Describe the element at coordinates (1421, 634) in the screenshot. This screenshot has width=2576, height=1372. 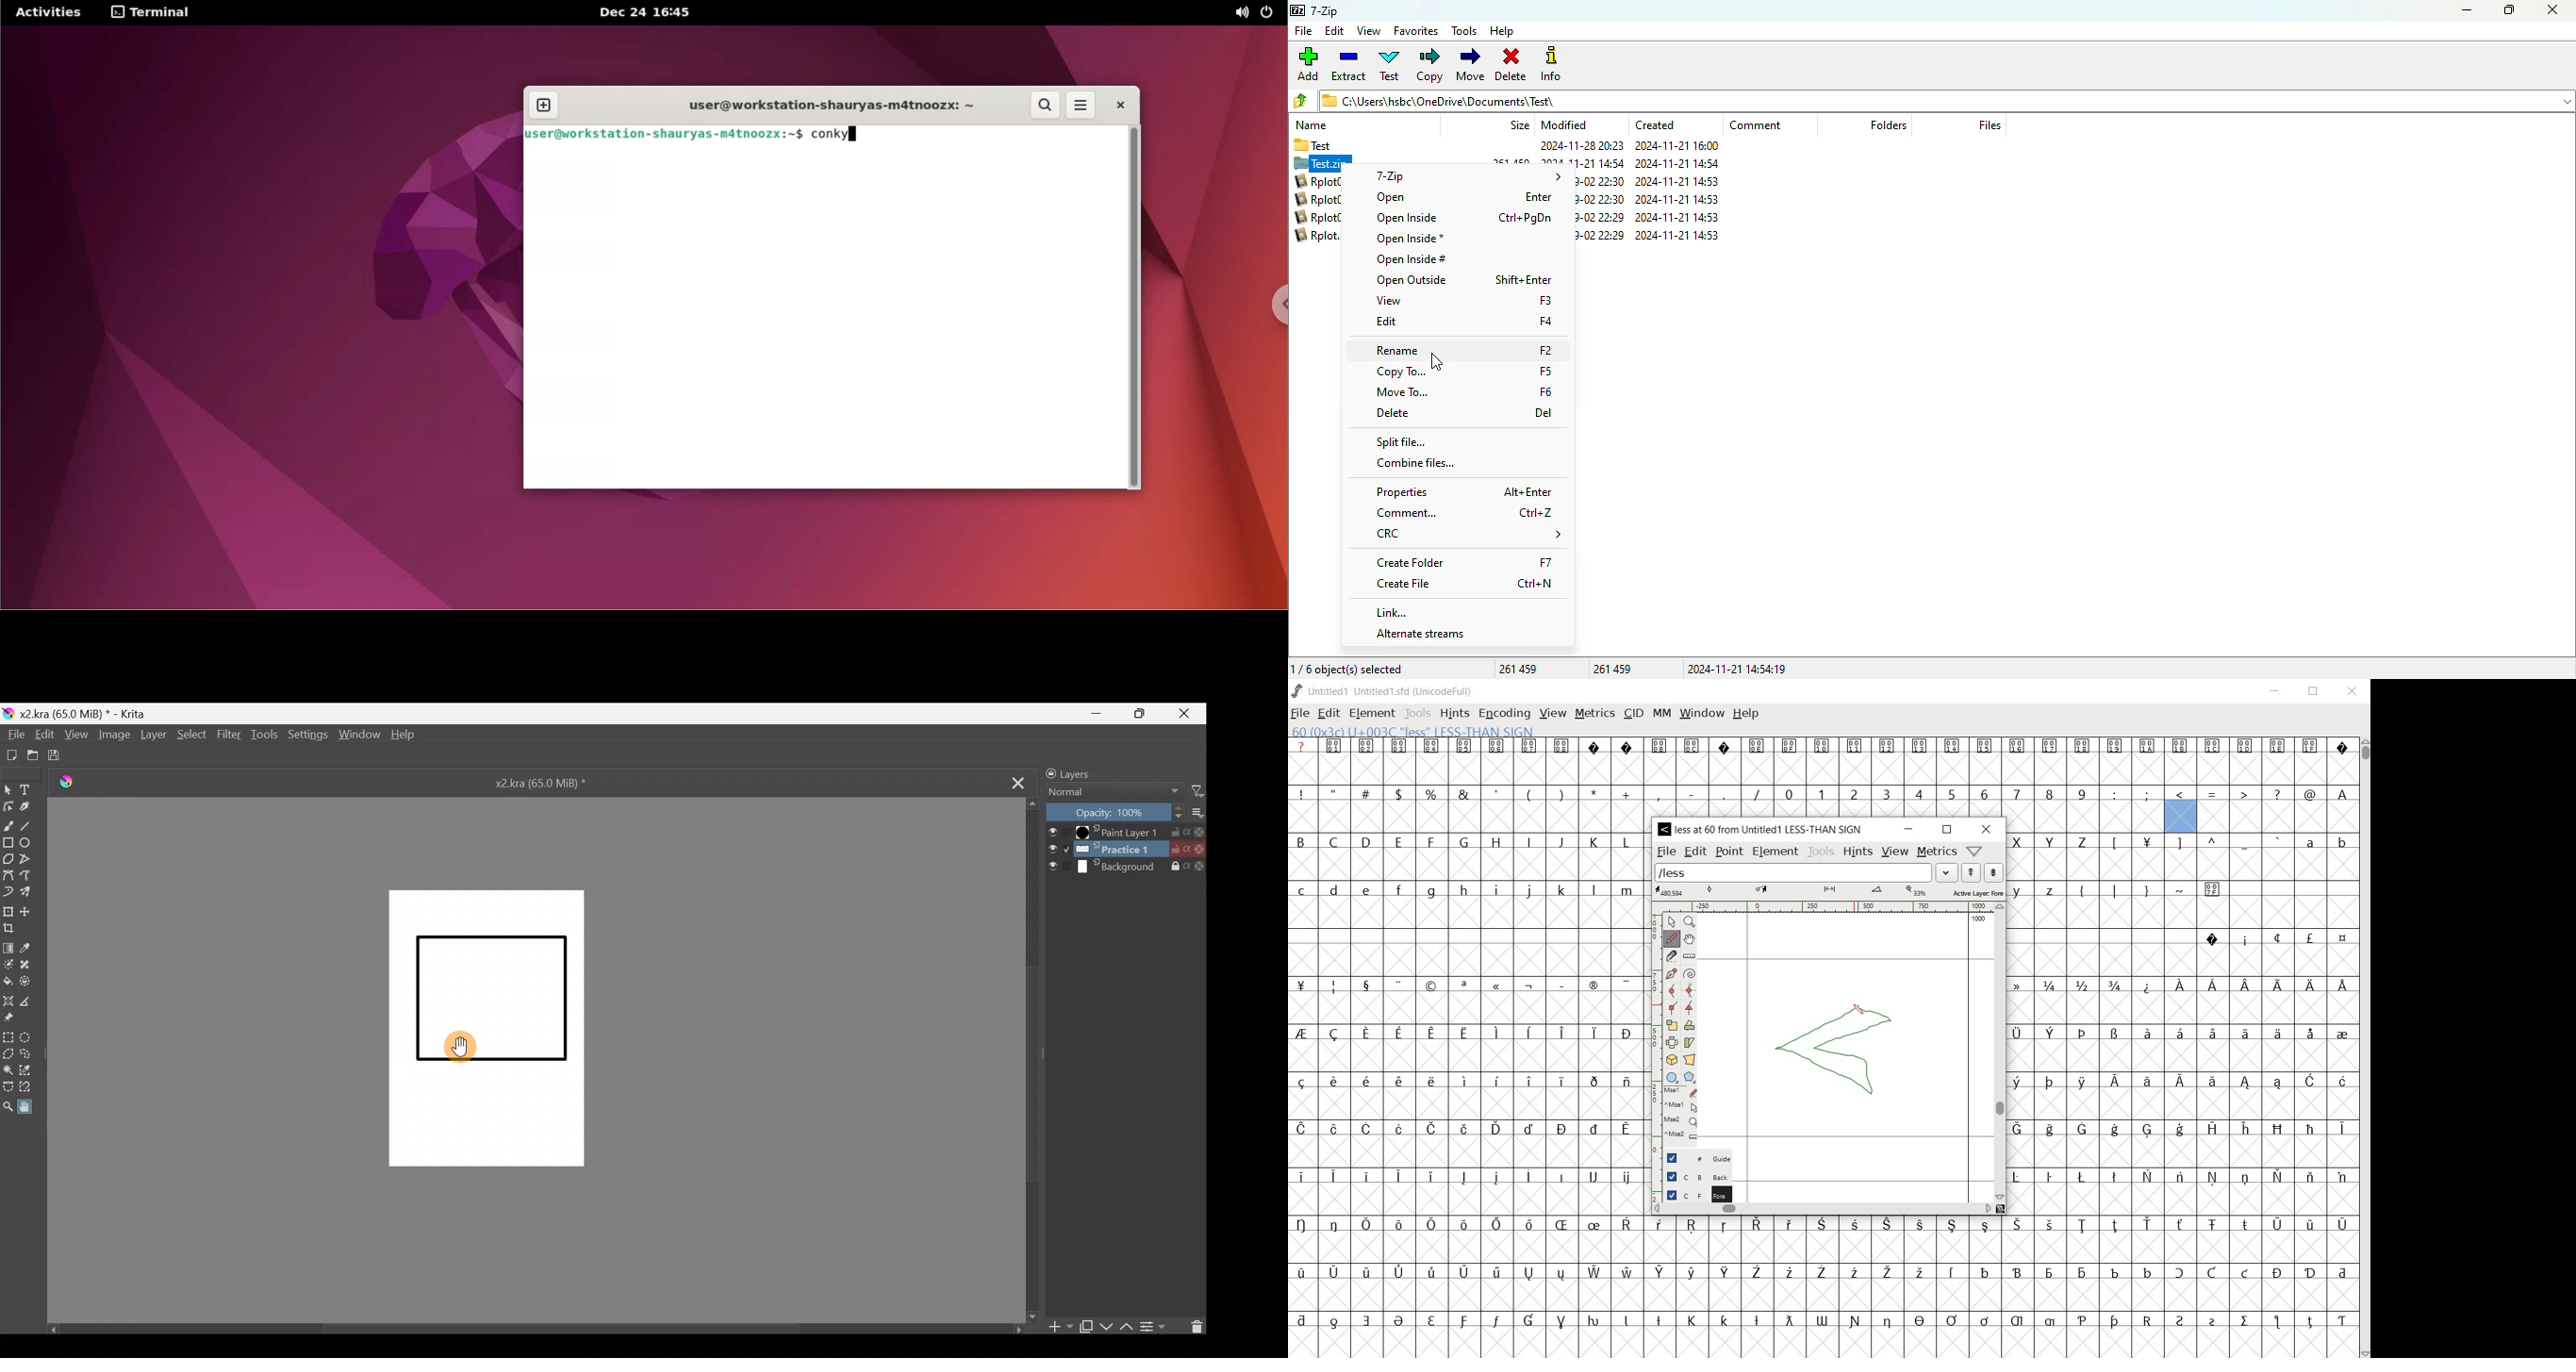
I see `alternate streams` at that location.